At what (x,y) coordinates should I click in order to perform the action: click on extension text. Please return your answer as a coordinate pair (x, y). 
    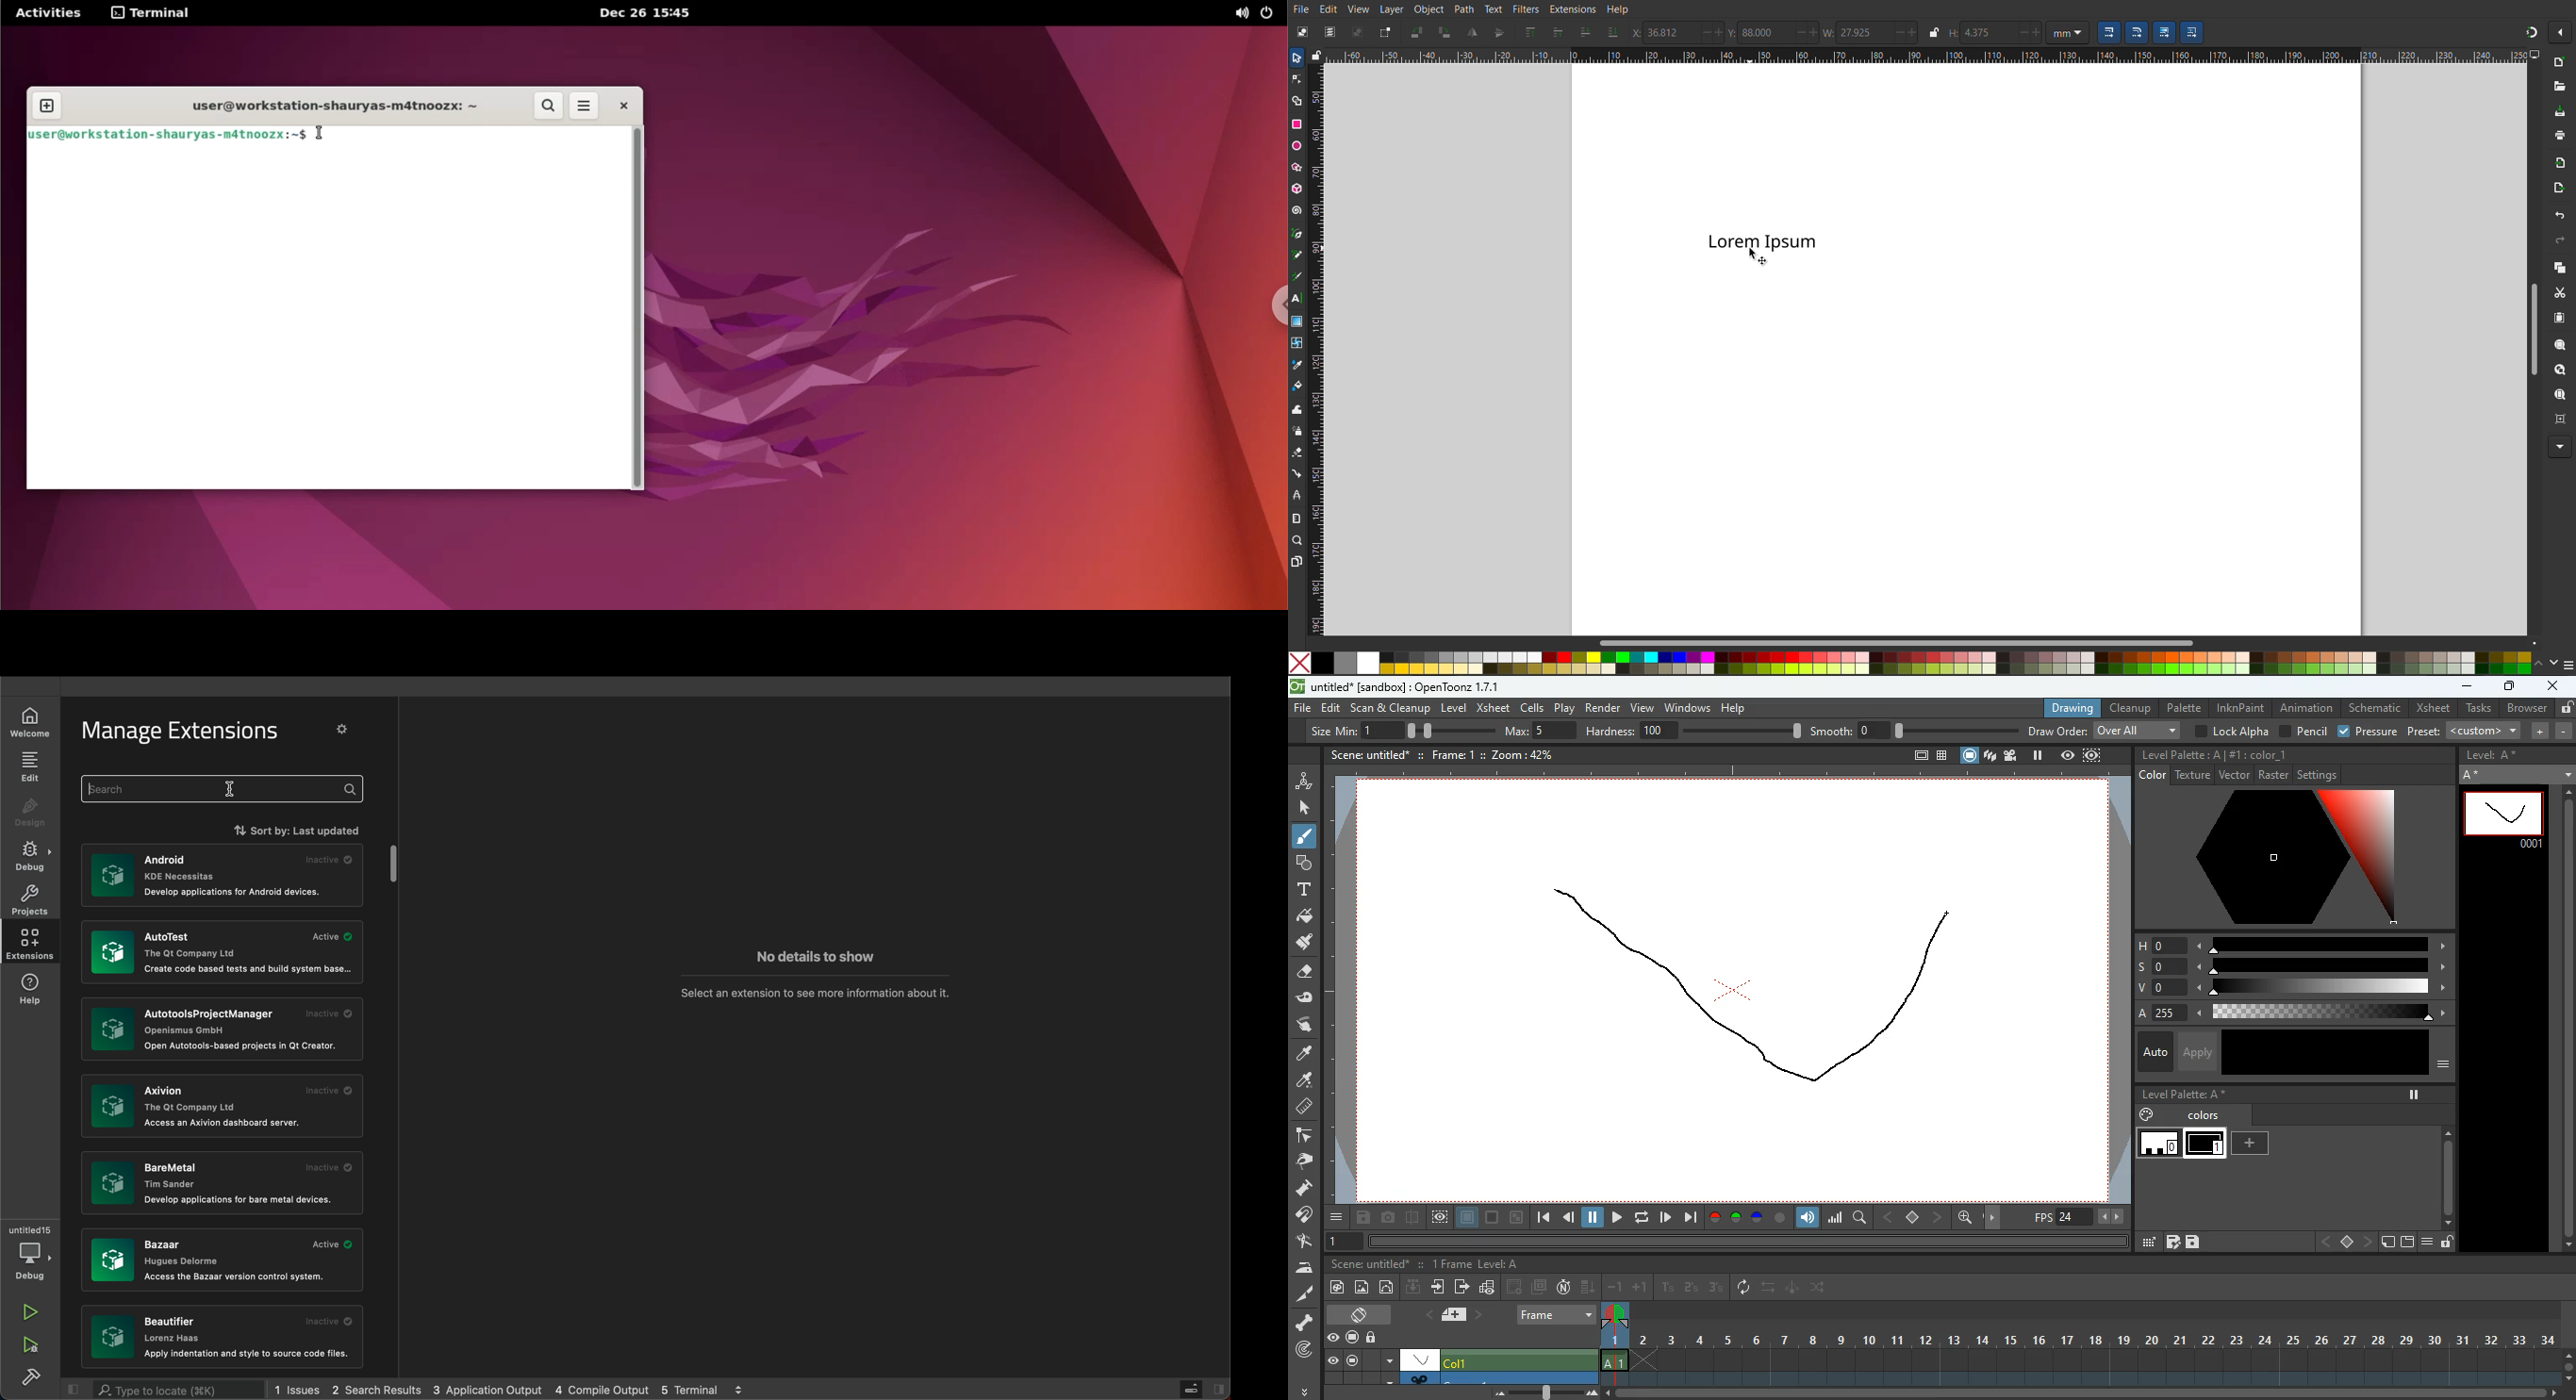
    Looking at the image, I should click on (224, 1123).